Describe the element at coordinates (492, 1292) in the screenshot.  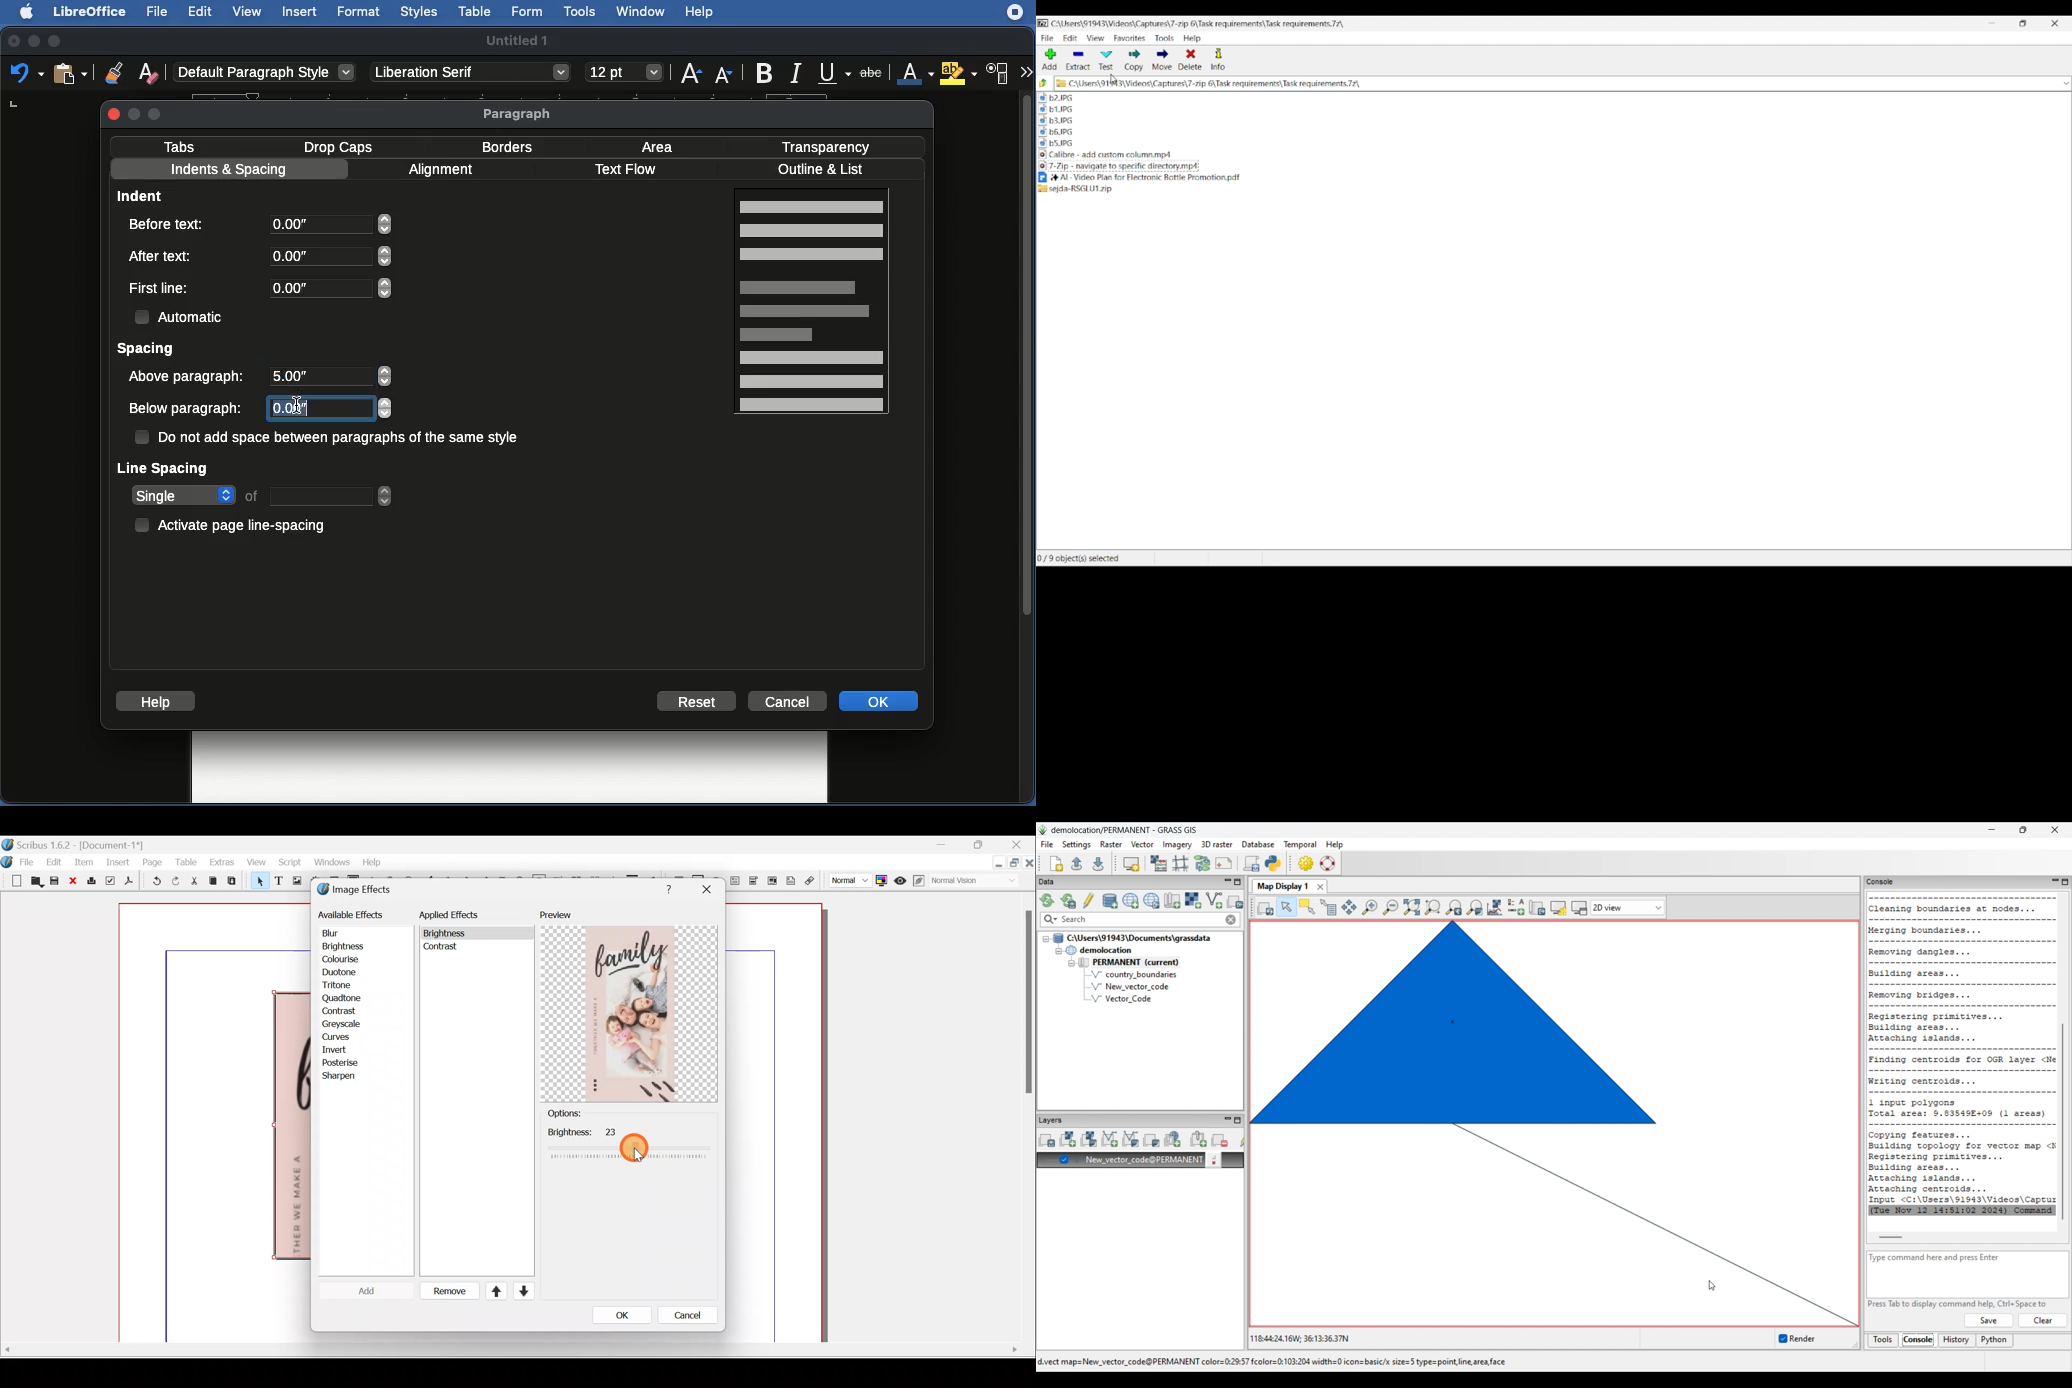
I see `Move up` at that location.